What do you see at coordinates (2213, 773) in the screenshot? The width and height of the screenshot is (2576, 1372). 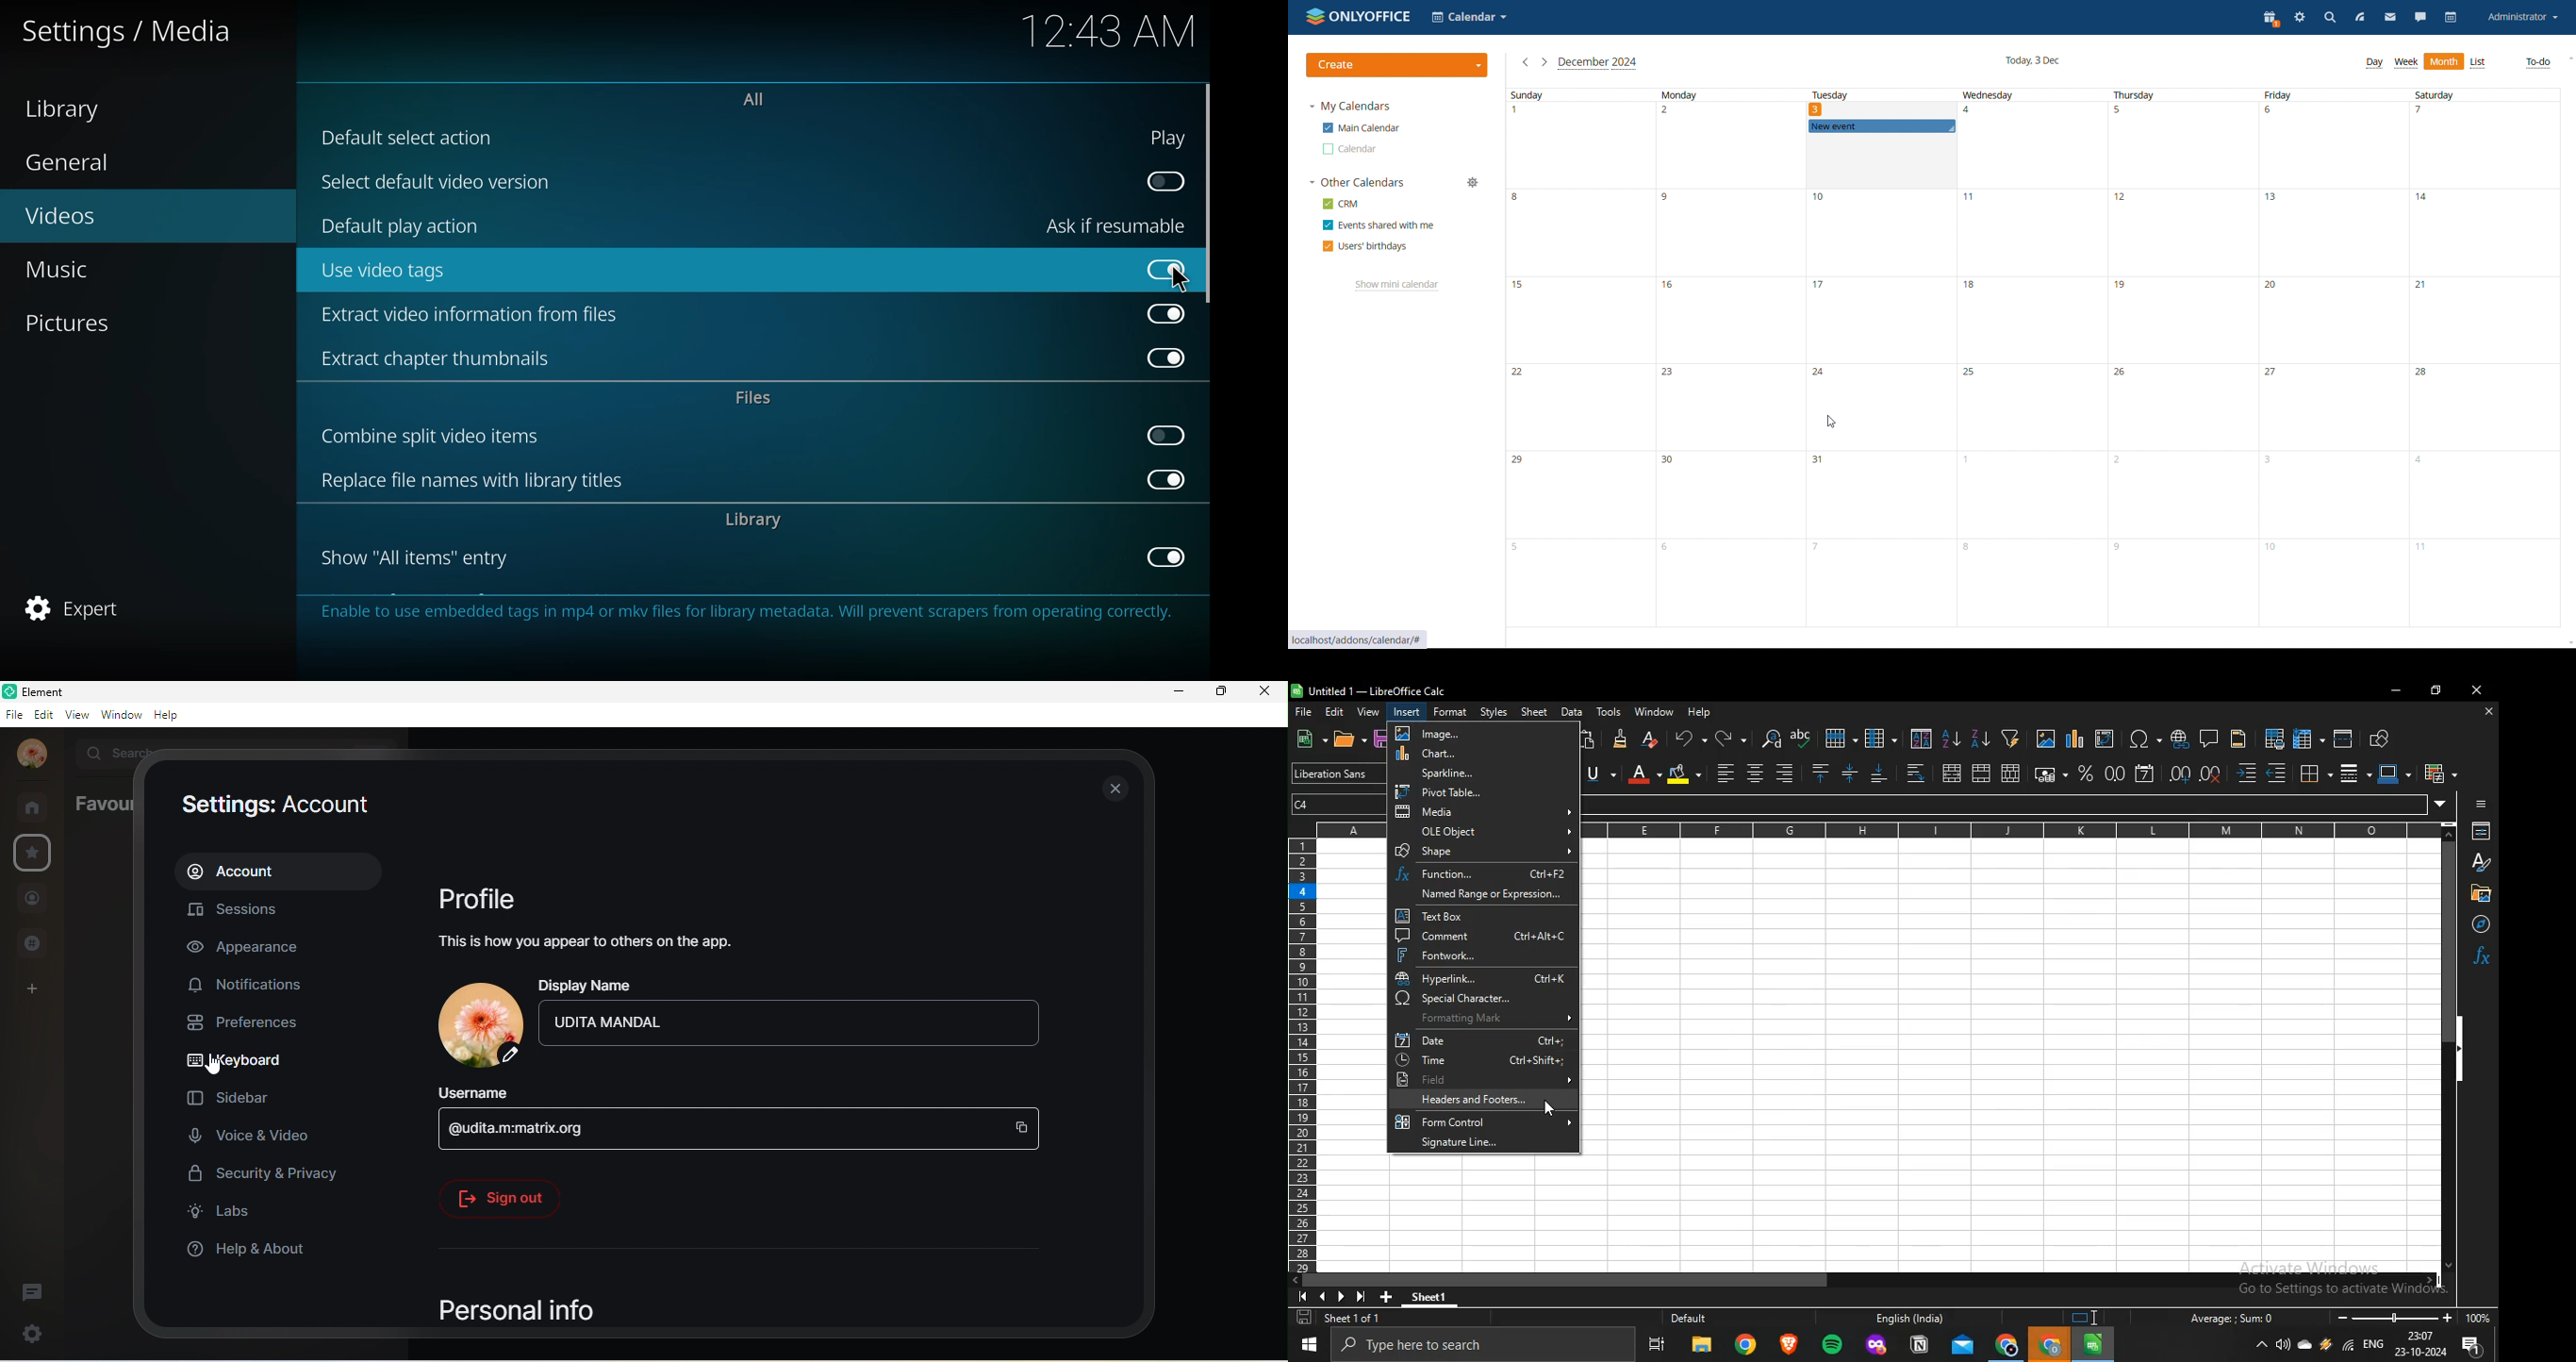 I see `delete decimal place` at bounding box center [2213, 773].